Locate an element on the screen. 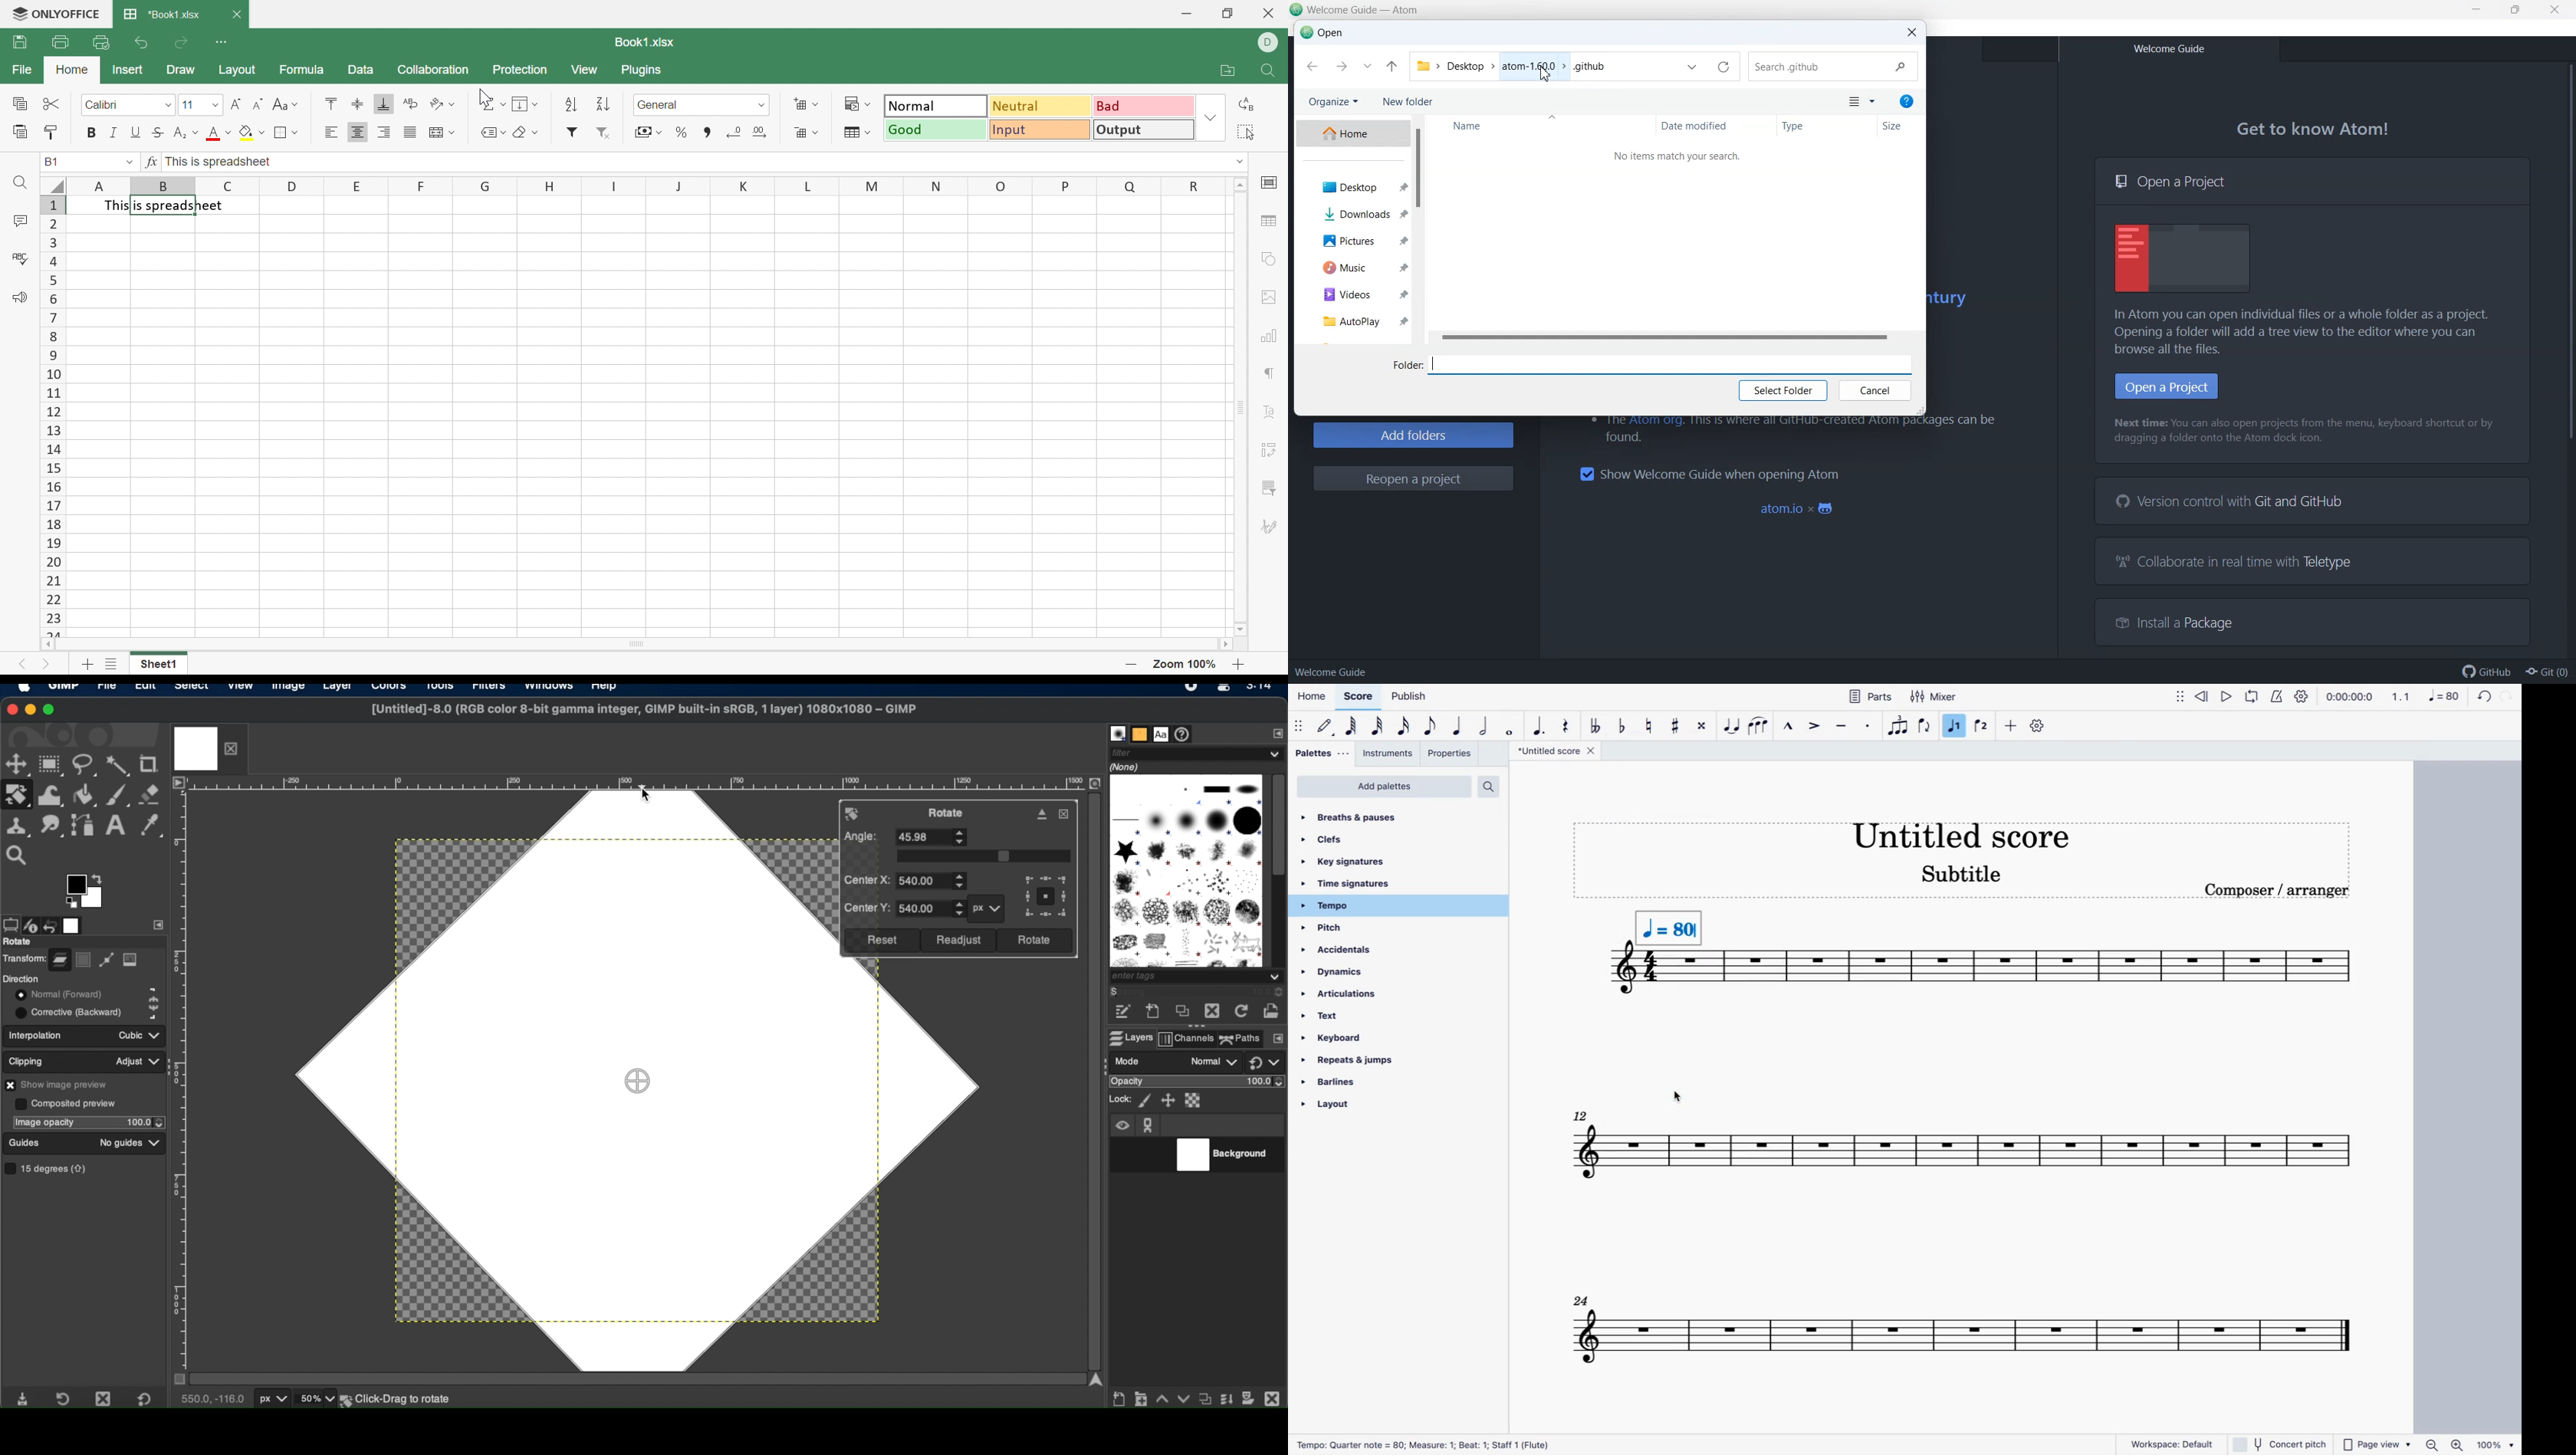 This screenshot has width=2576, height=1456. List of sheets is located at coordinates (112, 664).